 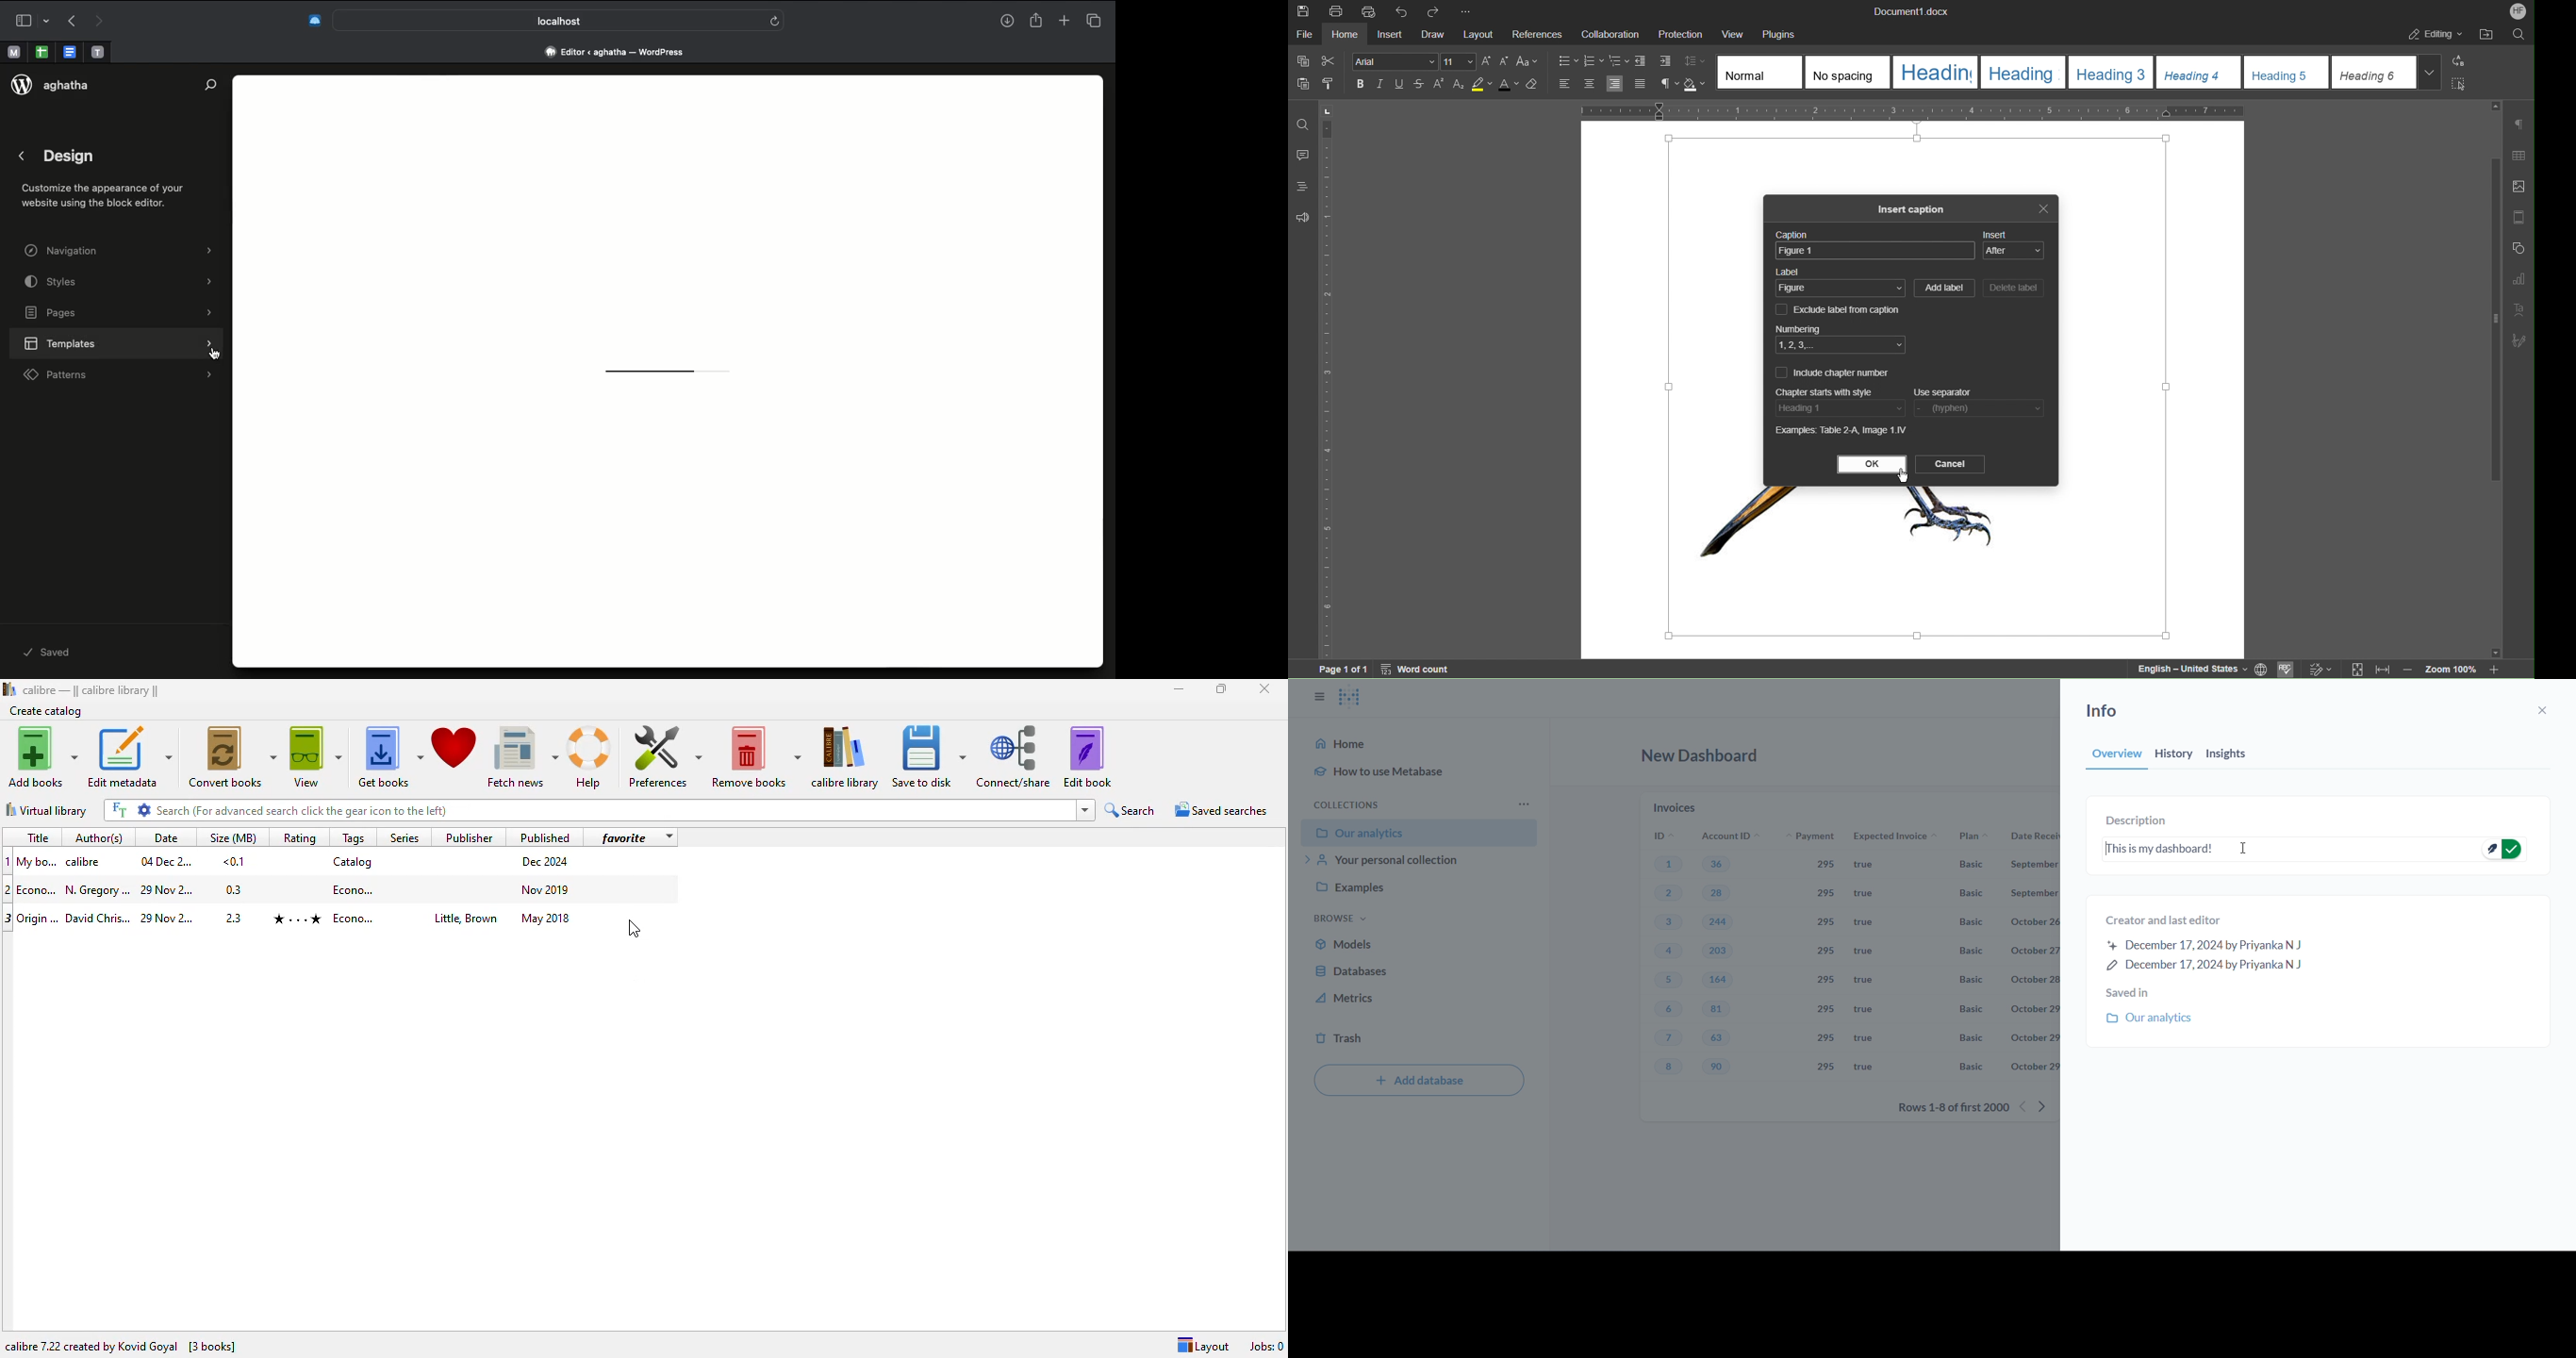 I want to click on 164, so click(x=1717, y=980).